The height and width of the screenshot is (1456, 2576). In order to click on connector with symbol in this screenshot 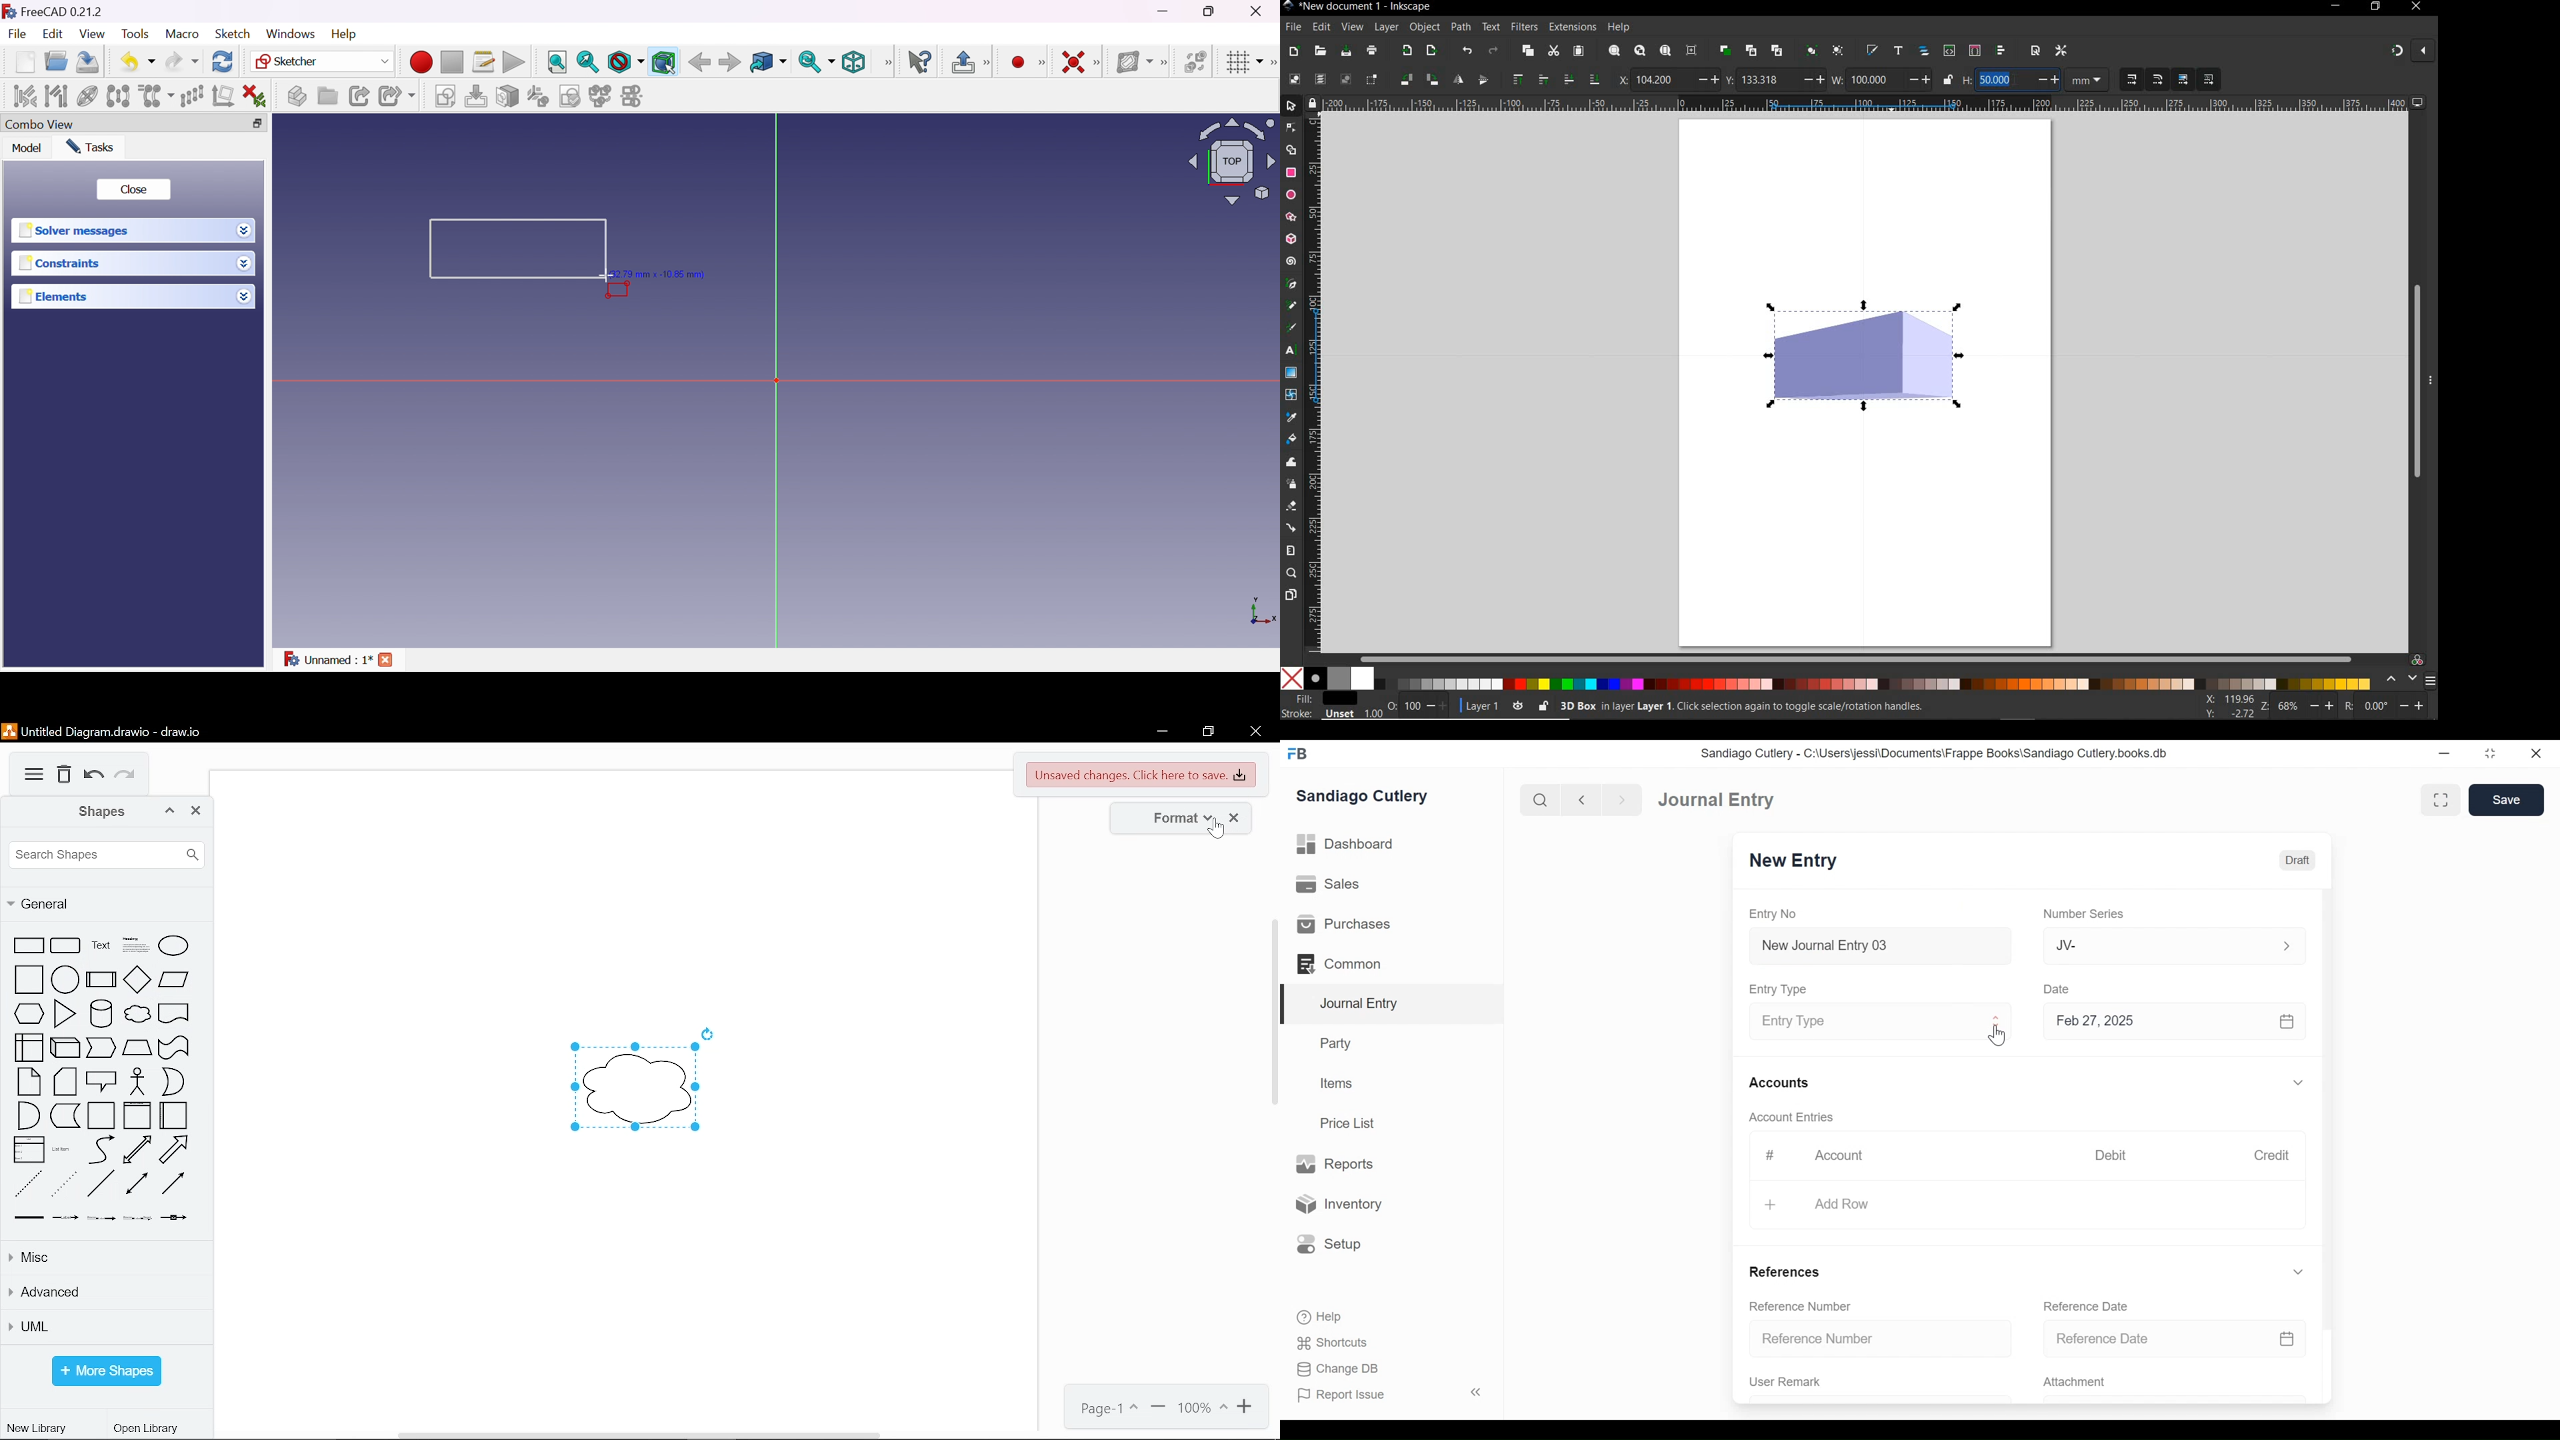, I will do `click(174, 1217)`.